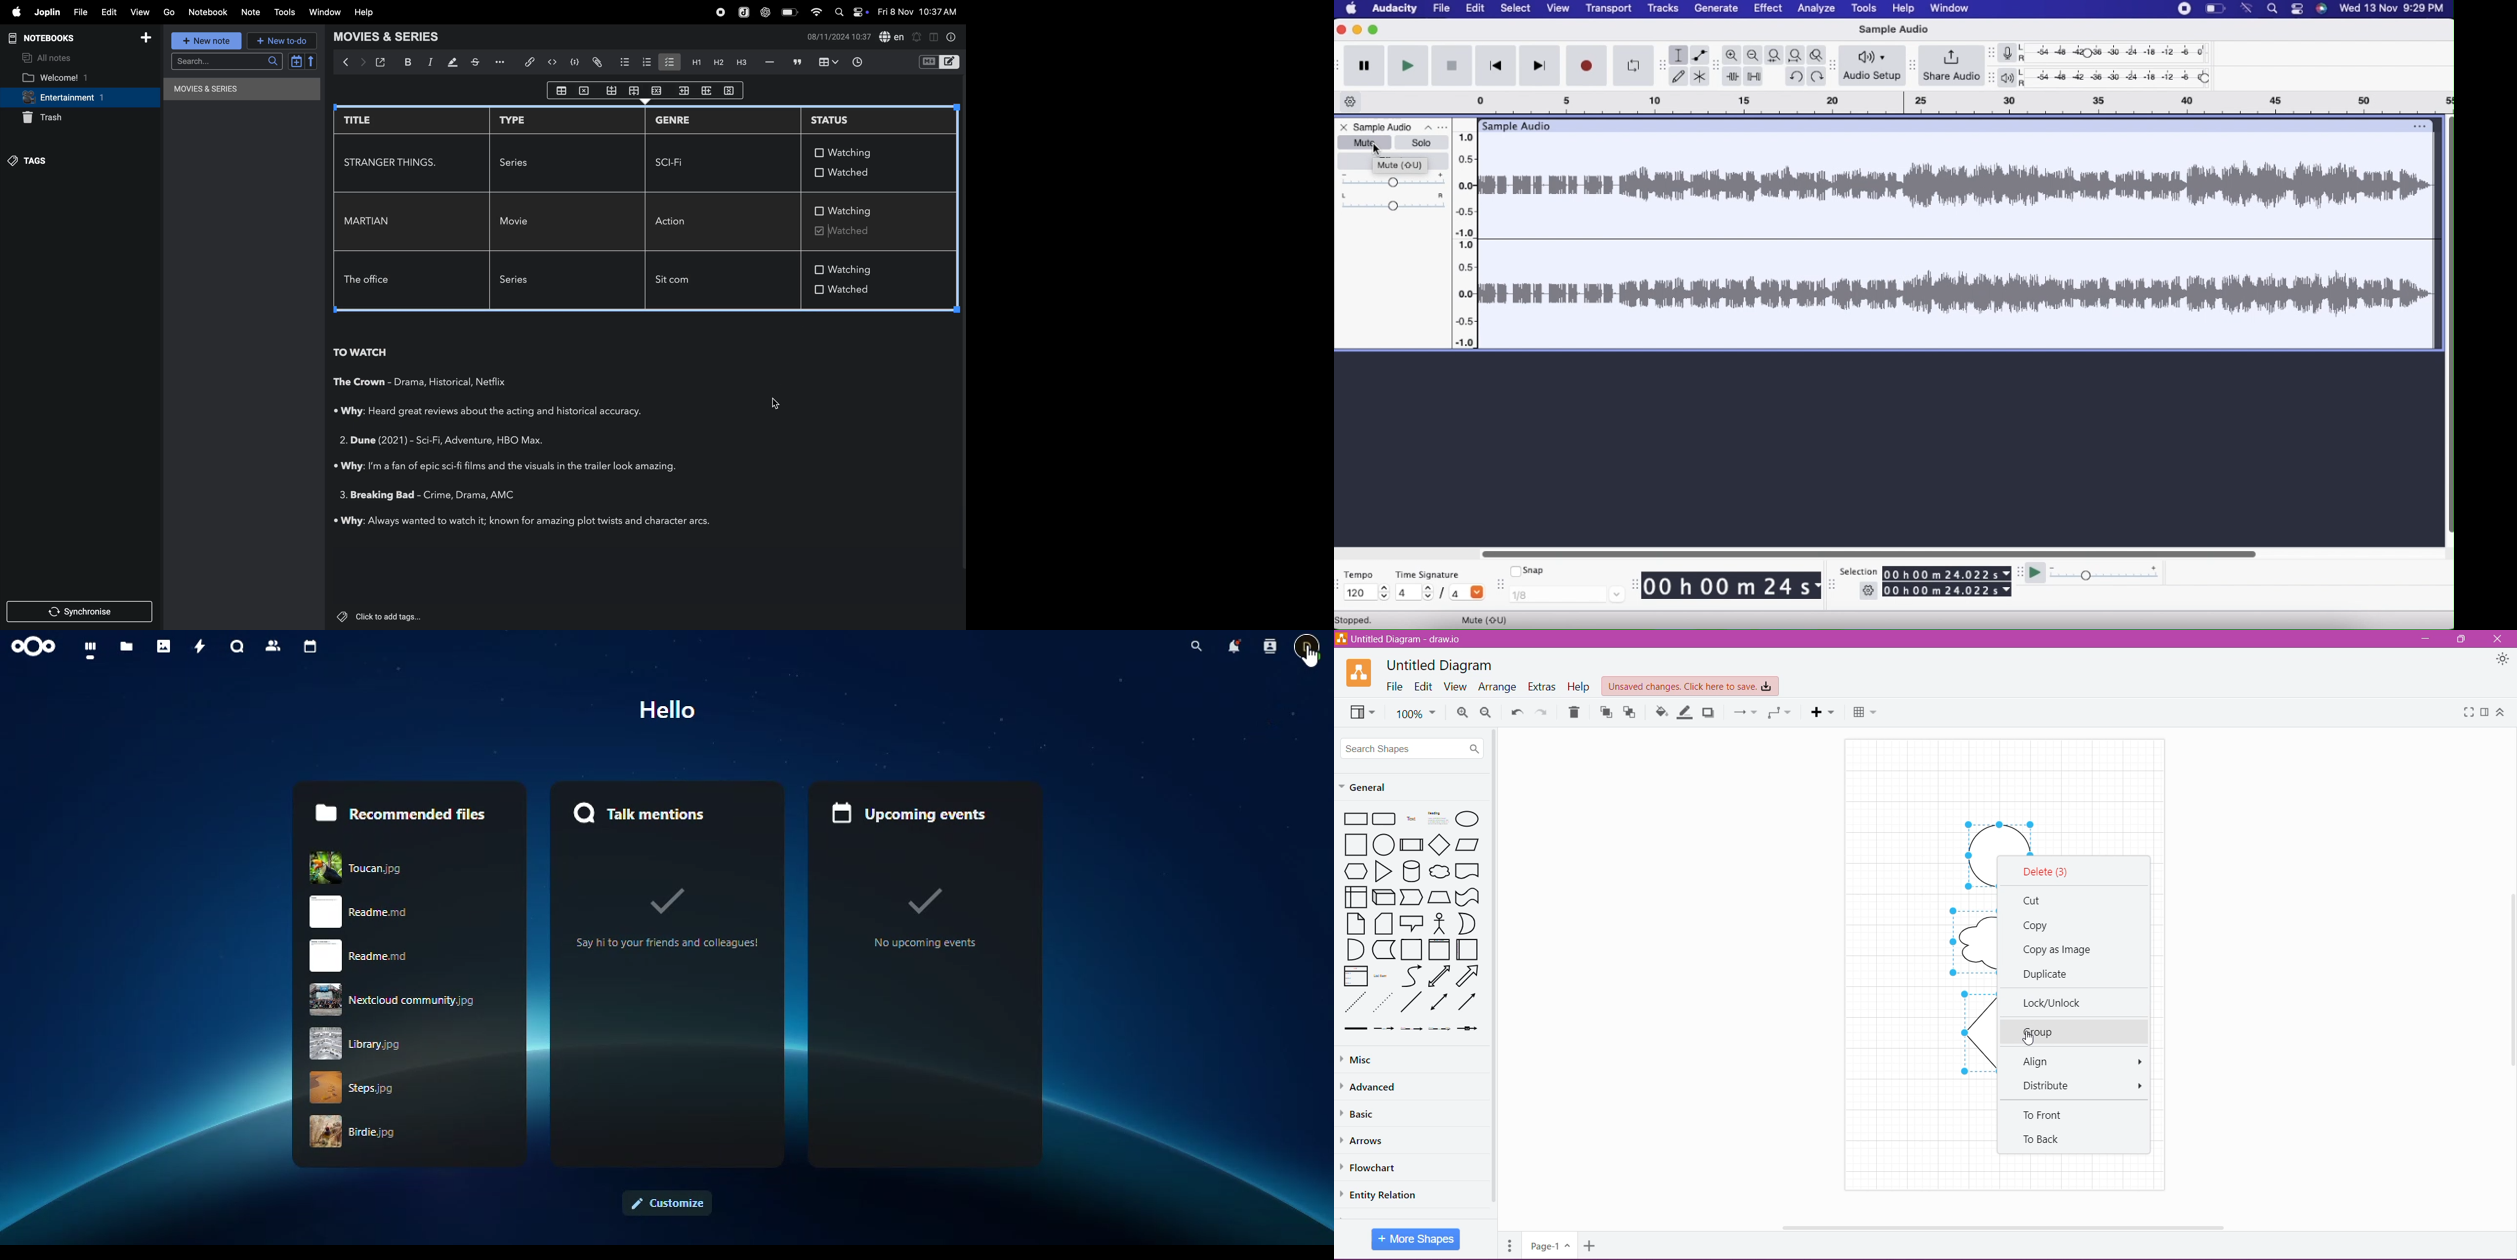 Image resolution: width=2520 pixels, height=1260 pixels. I want to click on Enable looping, so click(1632, 64).